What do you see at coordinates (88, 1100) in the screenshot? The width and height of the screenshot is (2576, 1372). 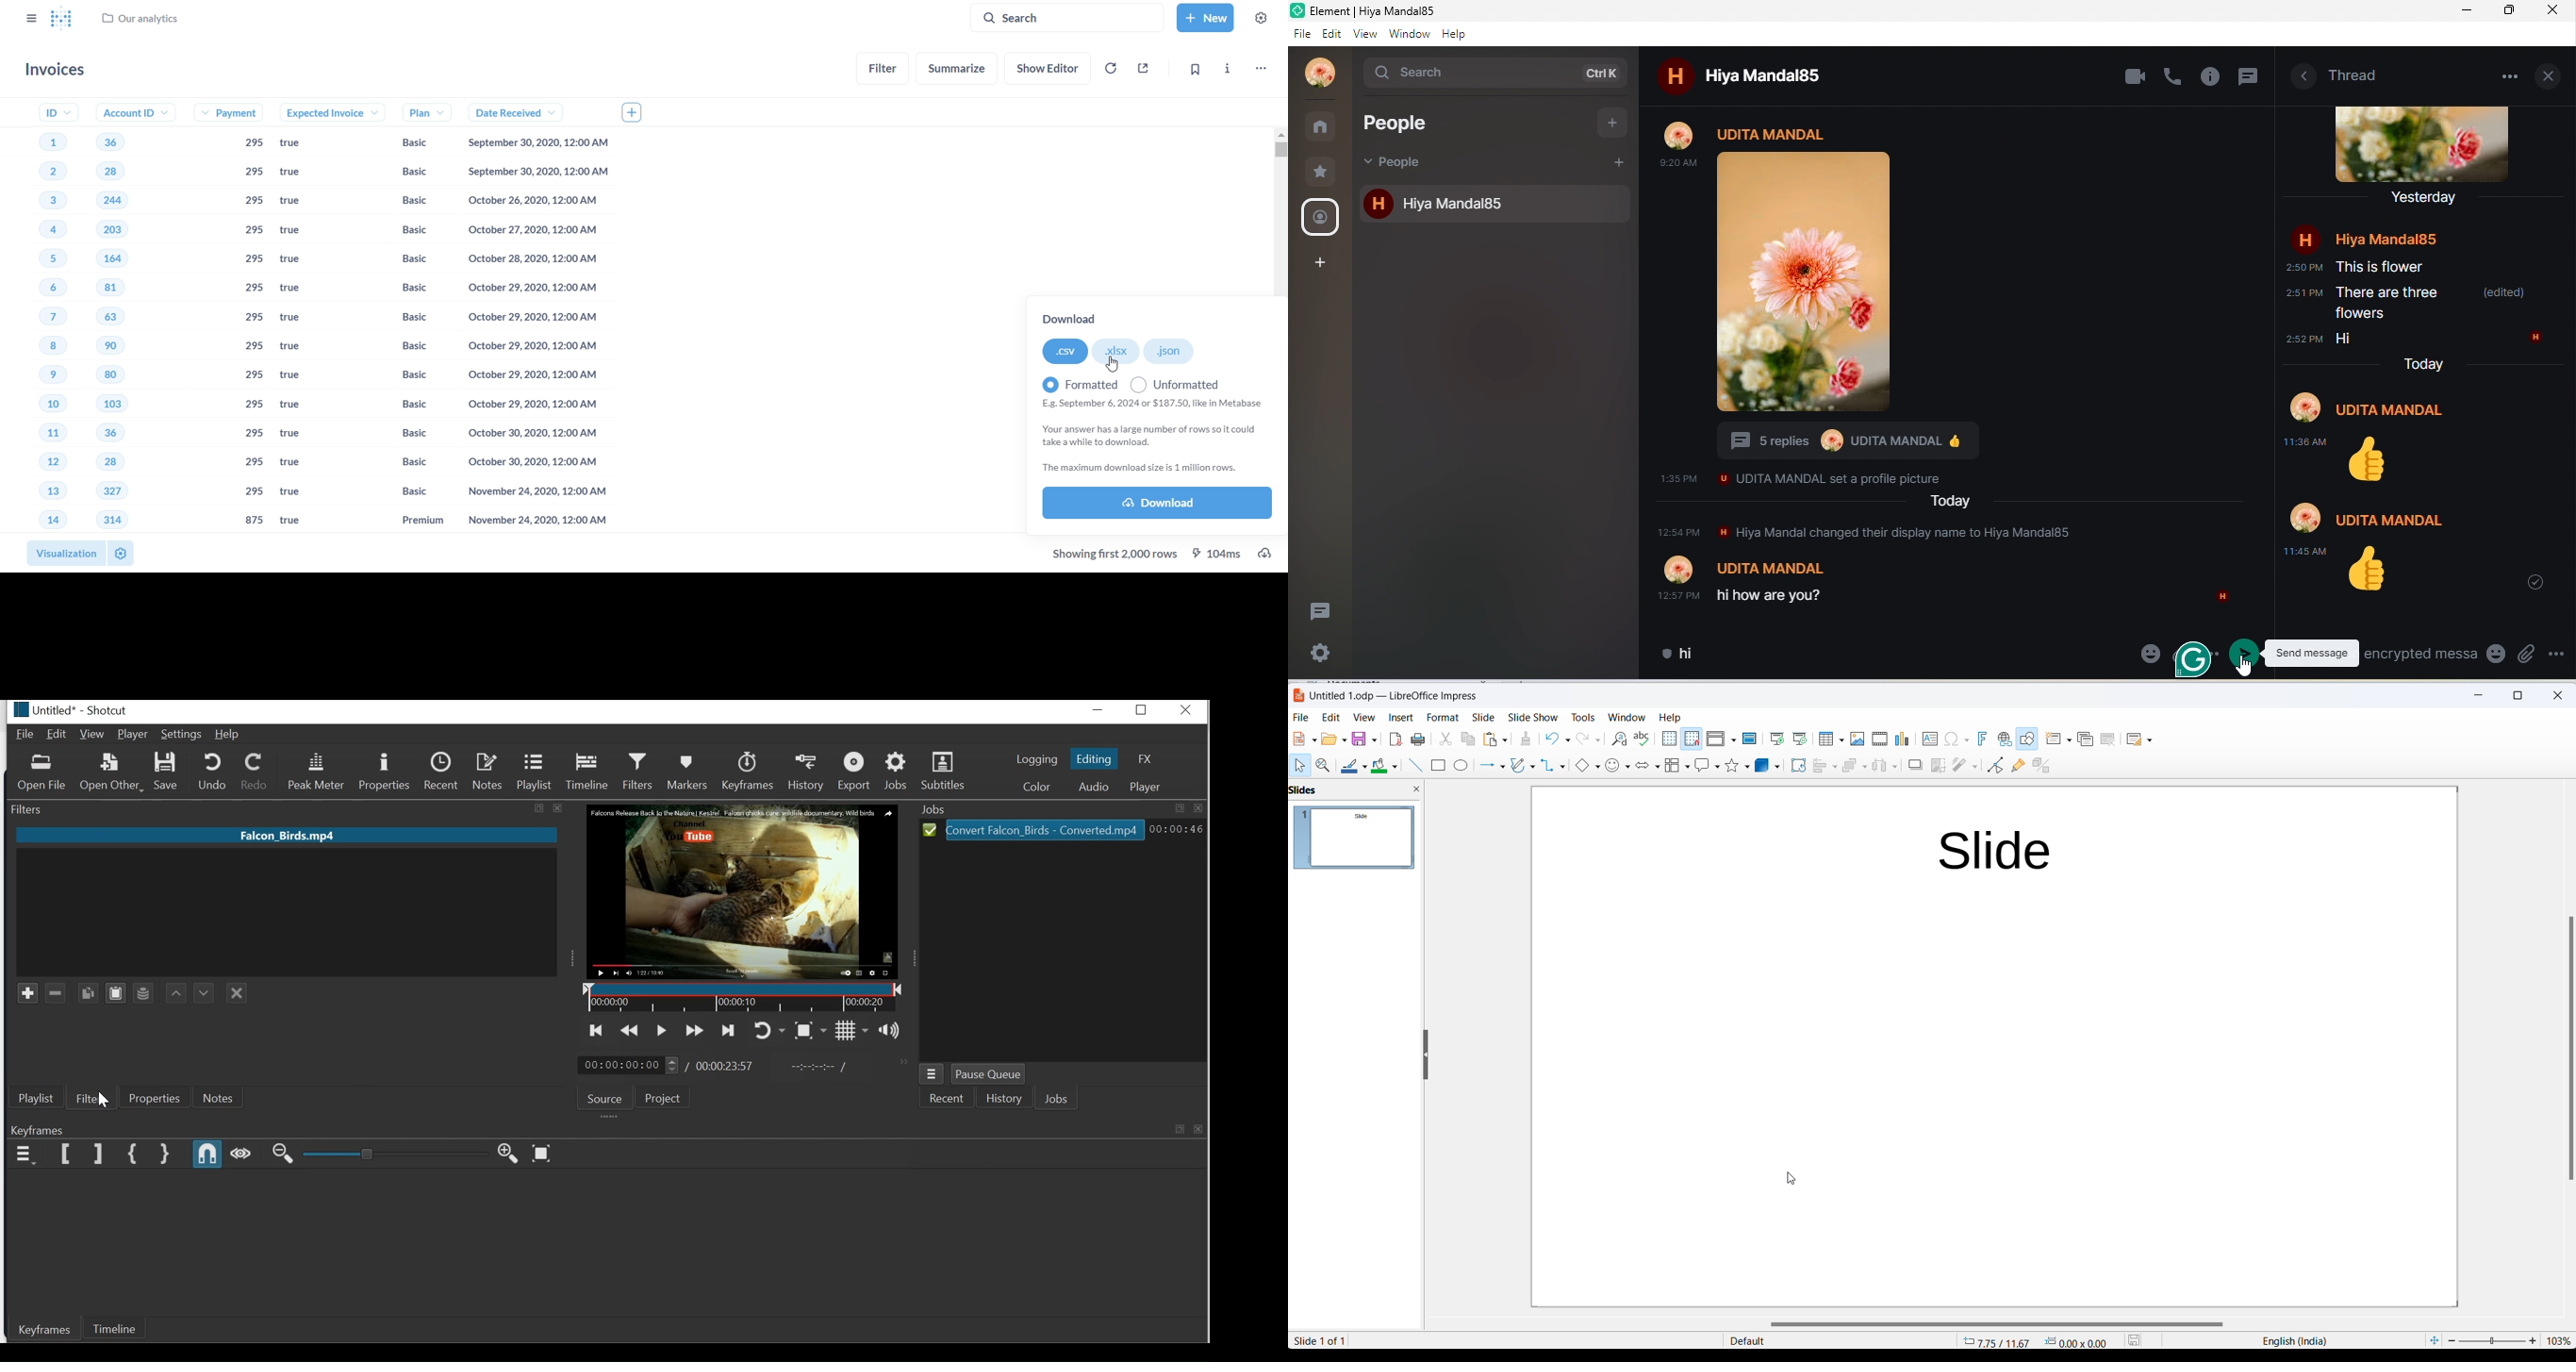 I see `Filter` at bounding box center [88, 1100].